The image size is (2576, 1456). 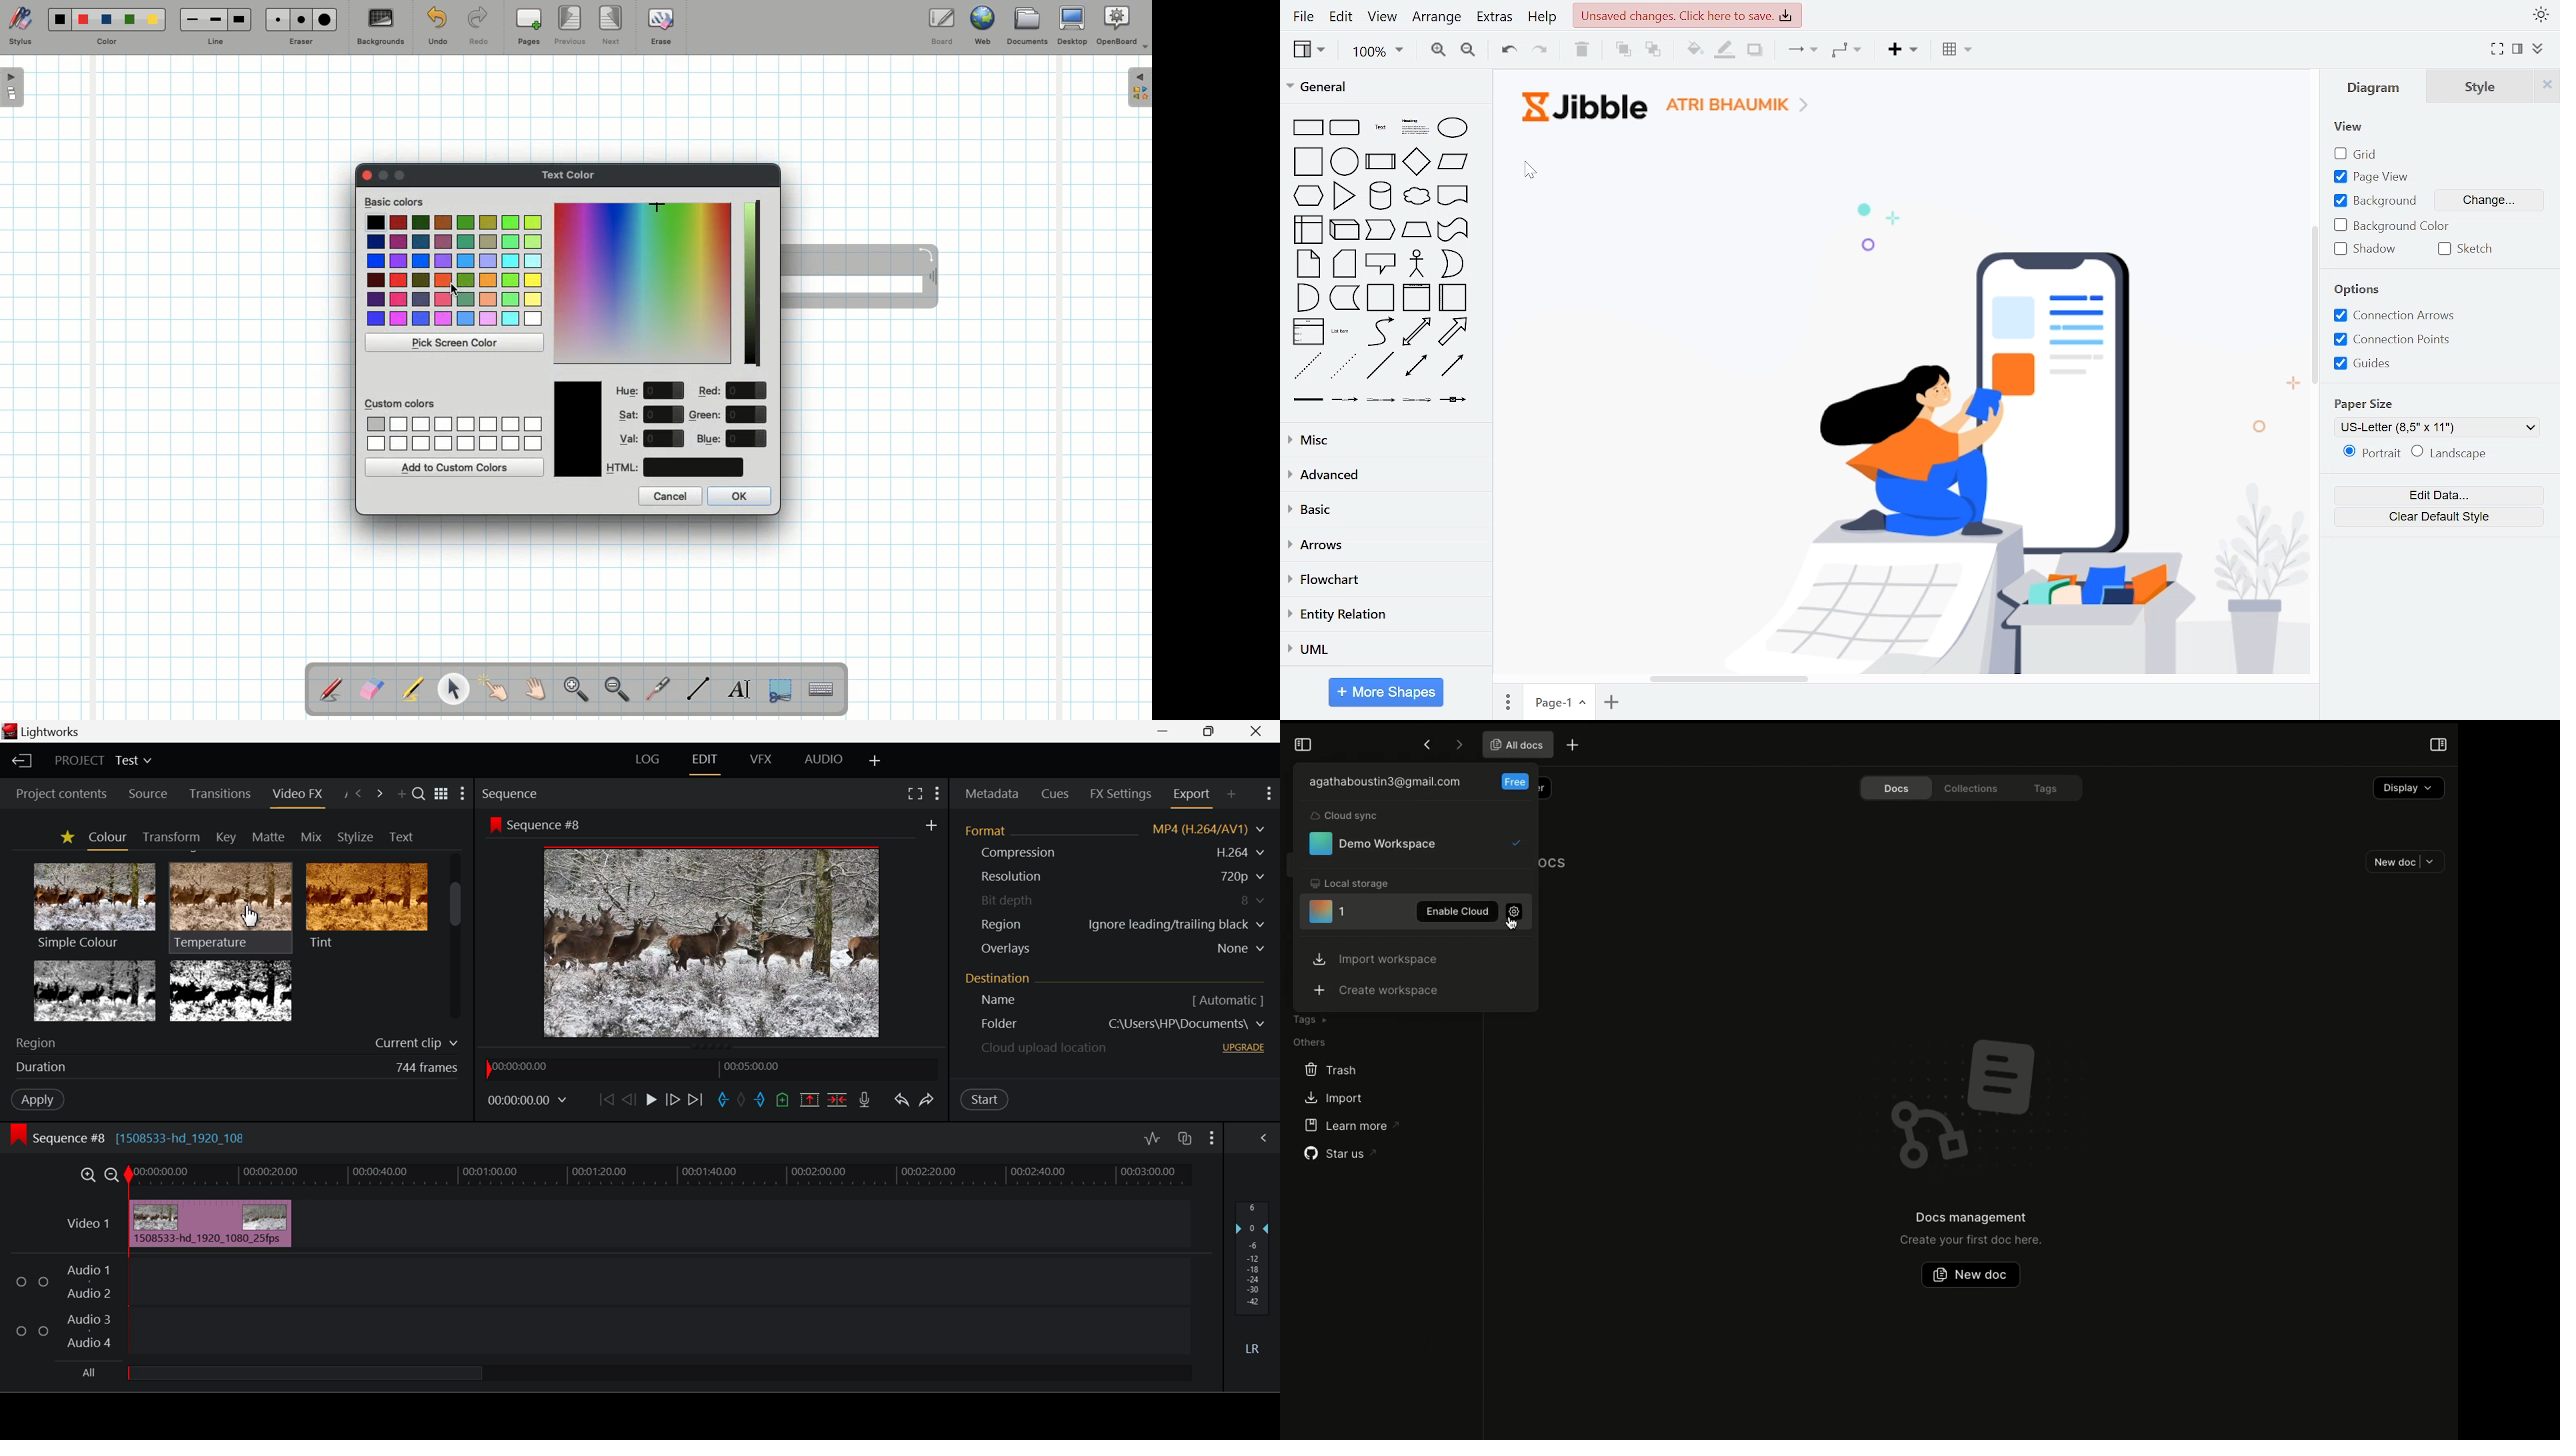 I want to click on Web, so click(x=982, y=29).